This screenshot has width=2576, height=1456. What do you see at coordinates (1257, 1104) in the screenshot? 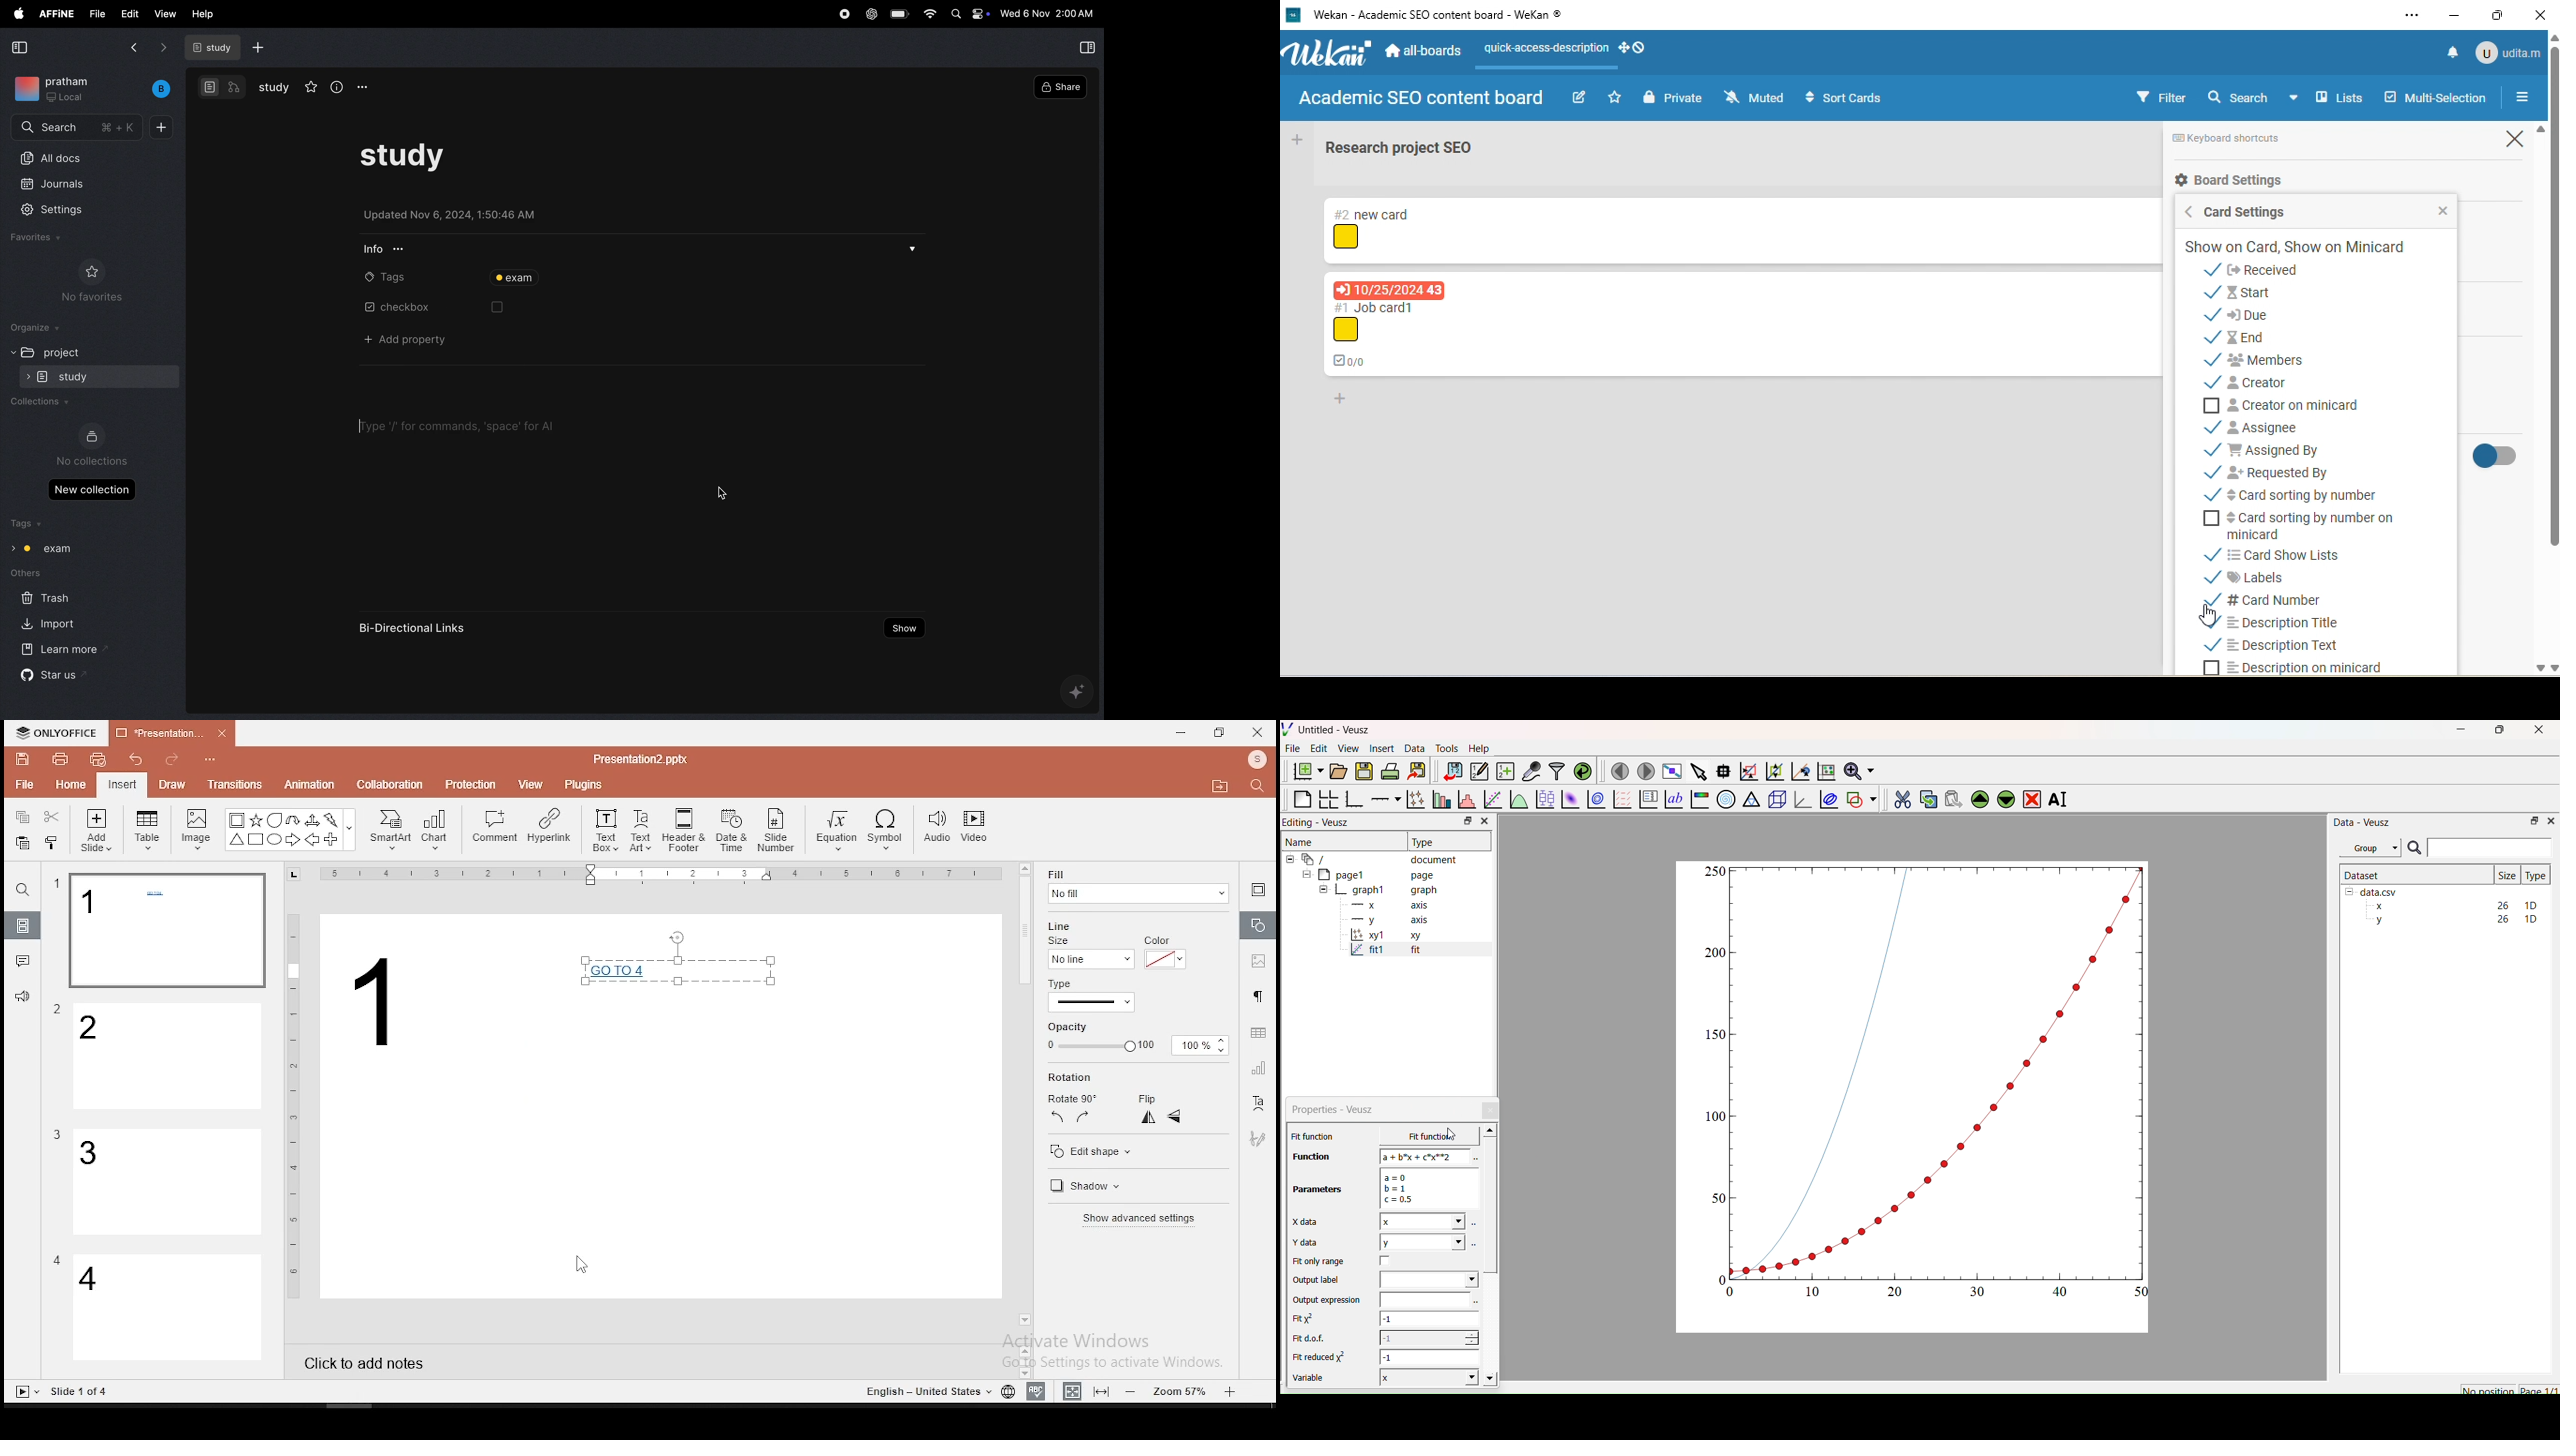
I see `text art tool` at bounding box center [1257, 1104].